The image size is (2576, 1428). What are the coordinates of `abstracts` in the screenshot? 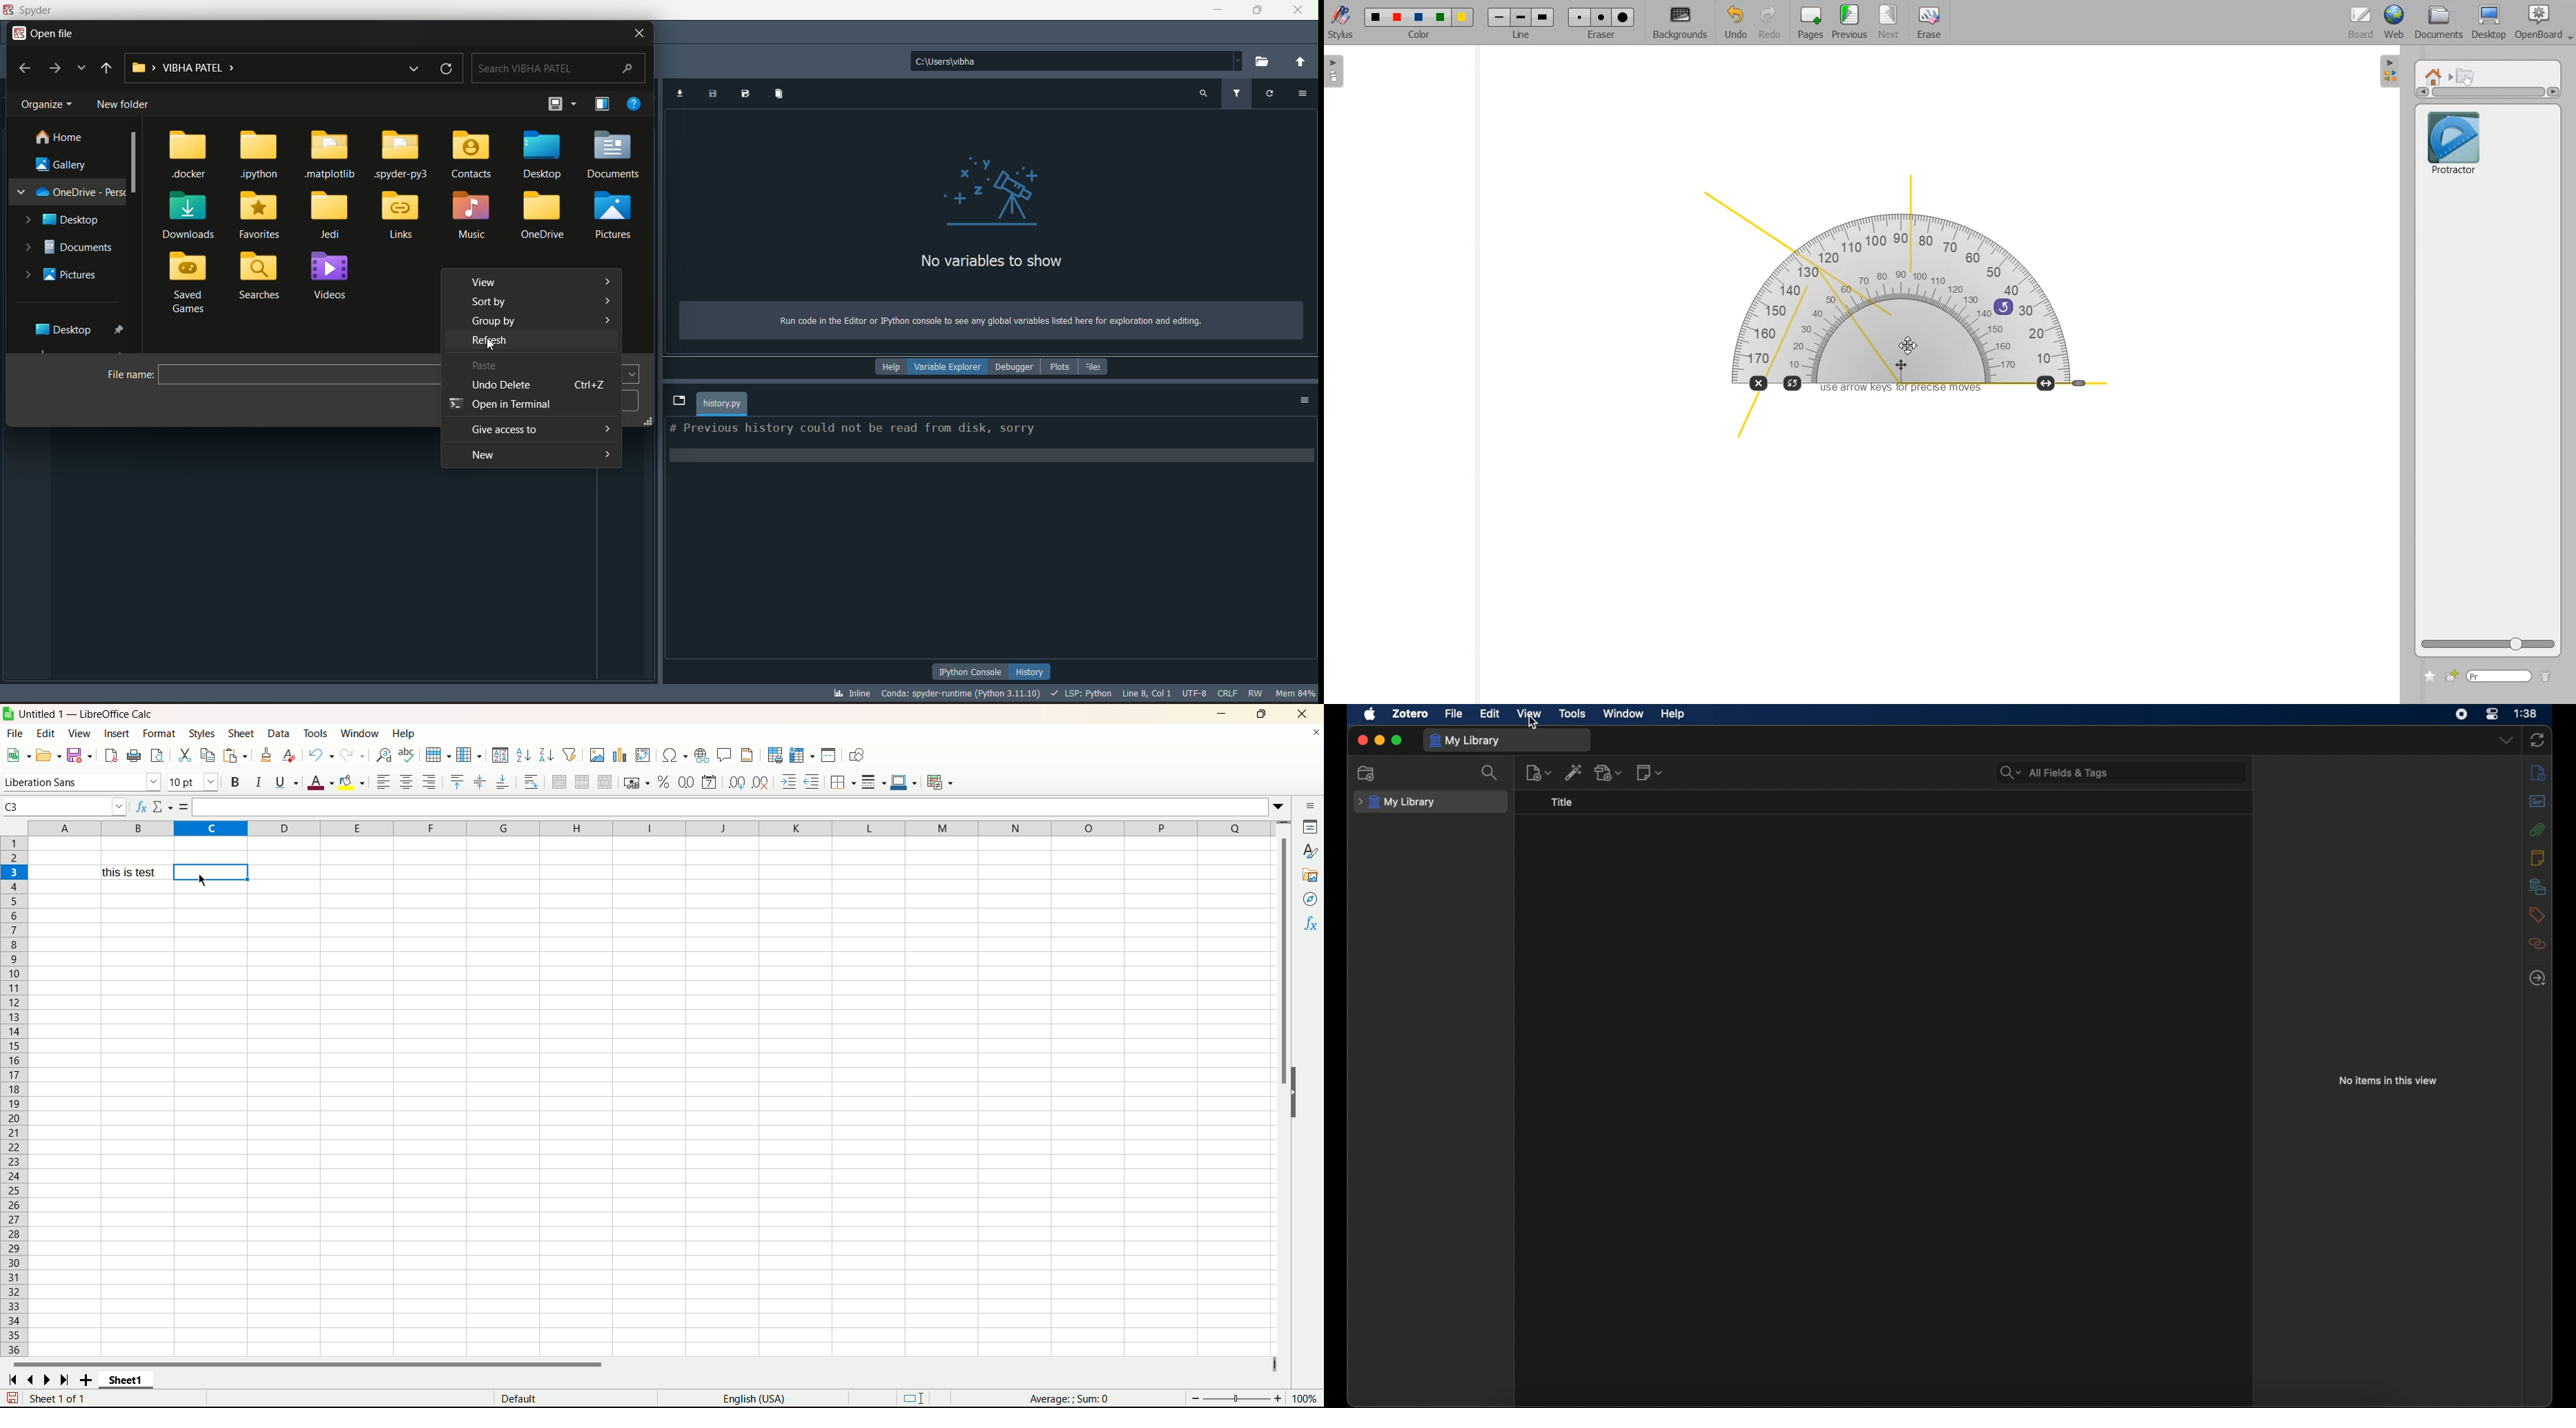 It's located at (2537, 800).